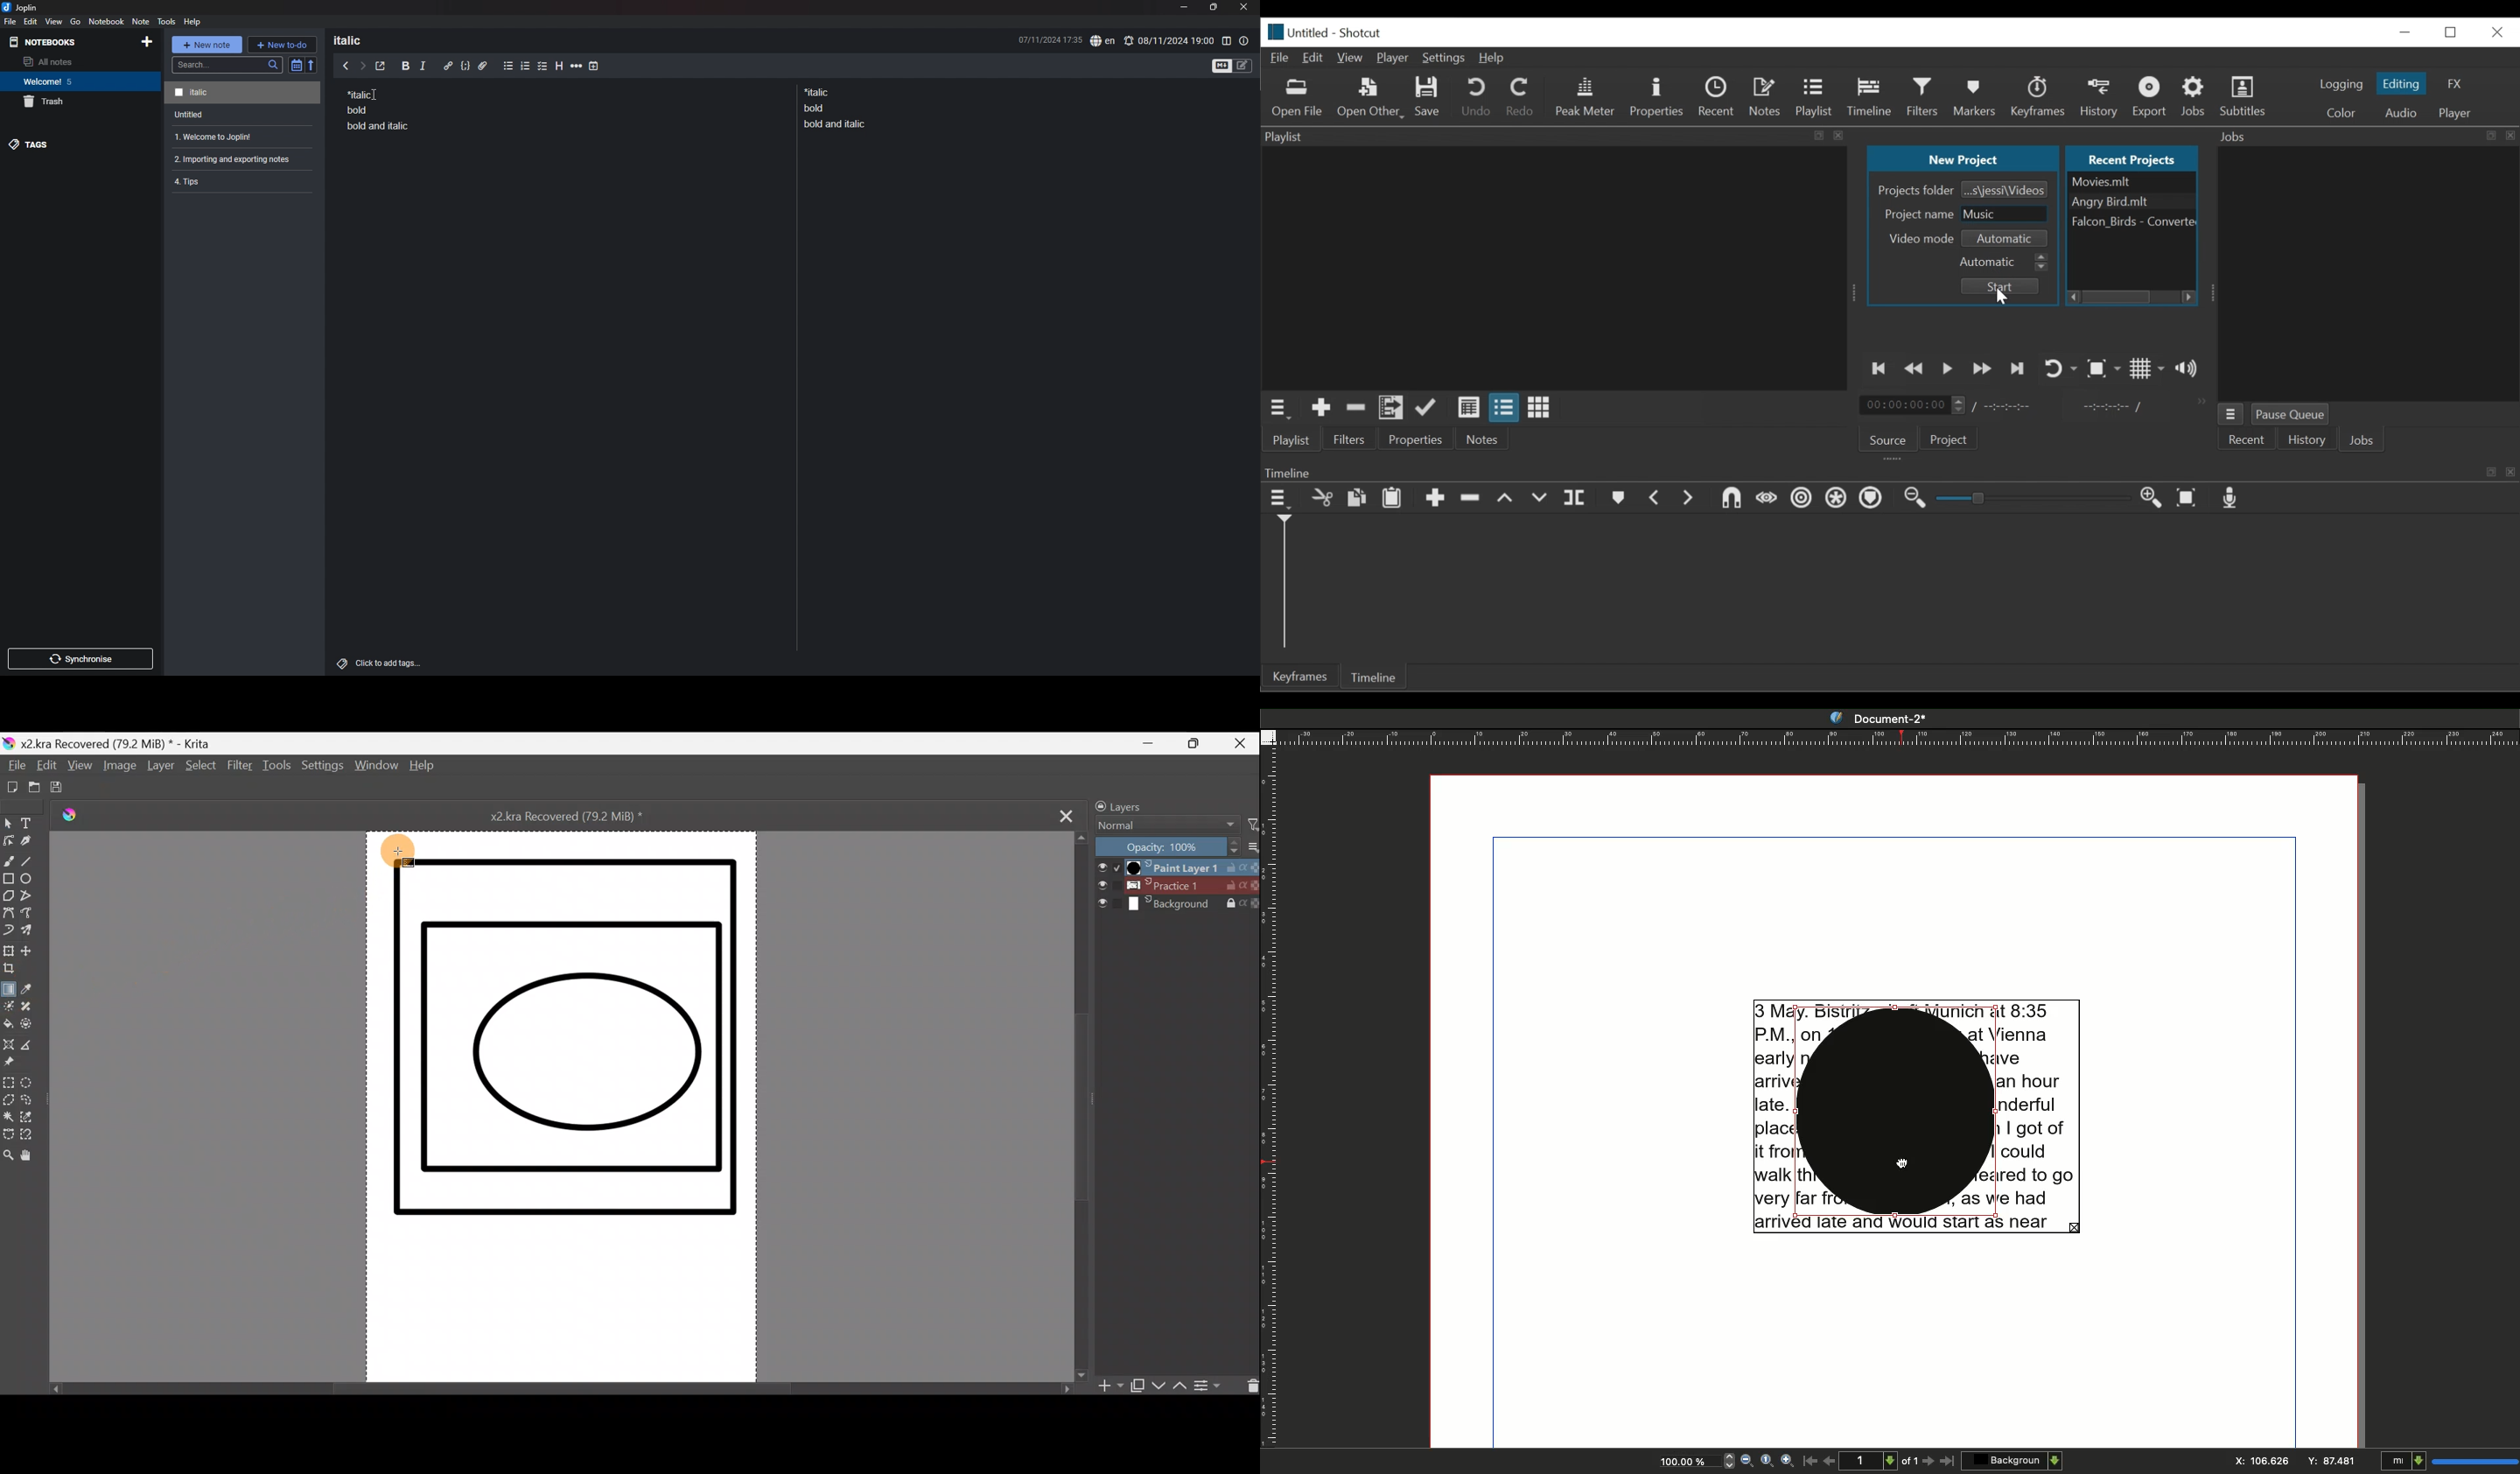 This screenshot has height=1484, width=2520. What do you see at coordinates (2132, 204) in the screenshot?
I see `Angry birds` at bounding box center [2132, 204].